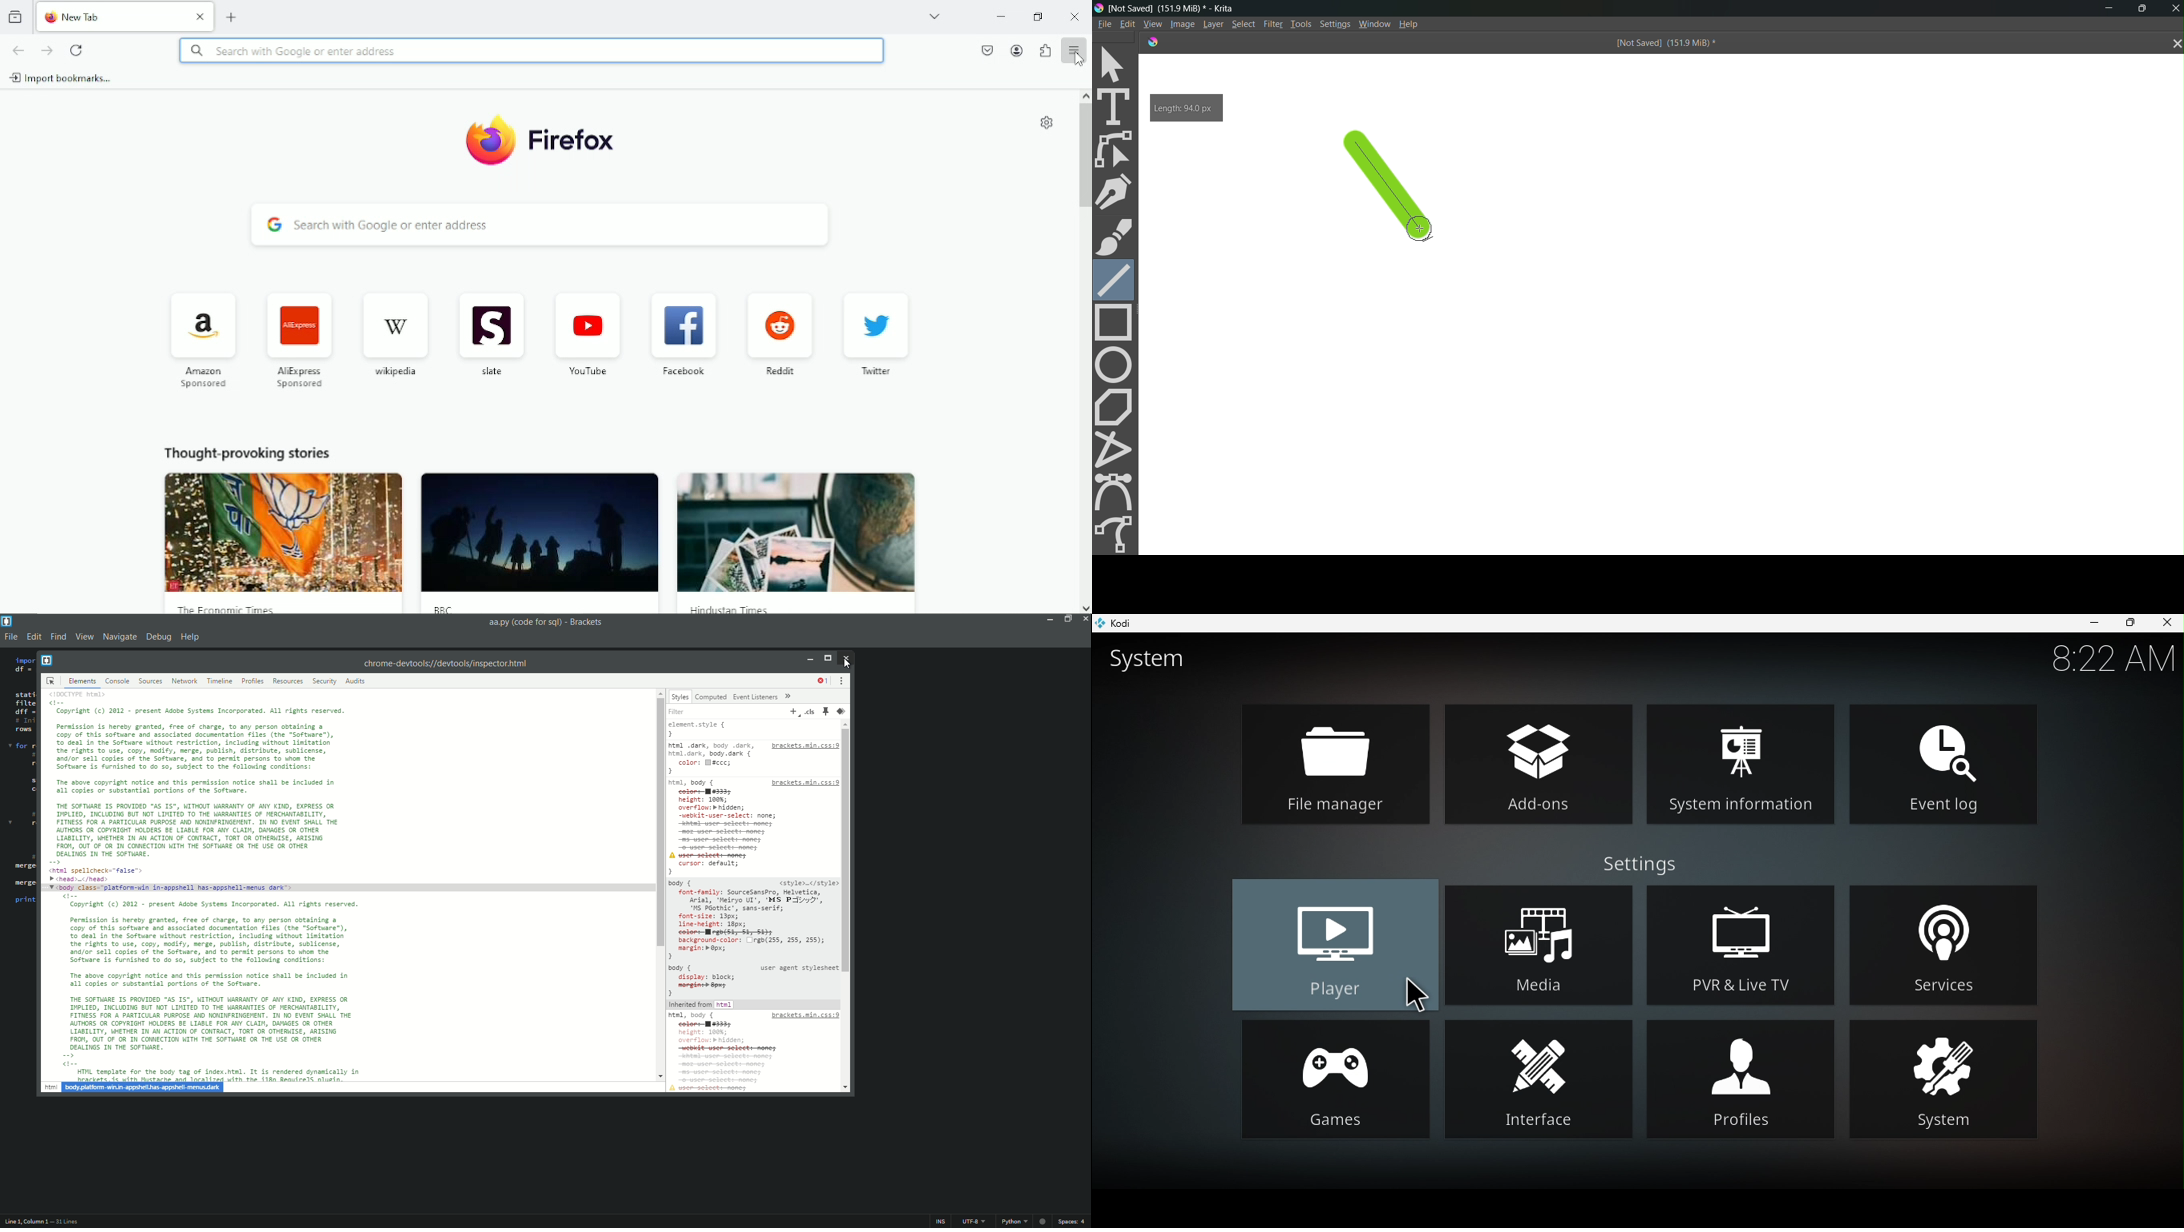 The width and height of the screenshot is (2184, 1232). I want to click on Go back, so click(18, 49).